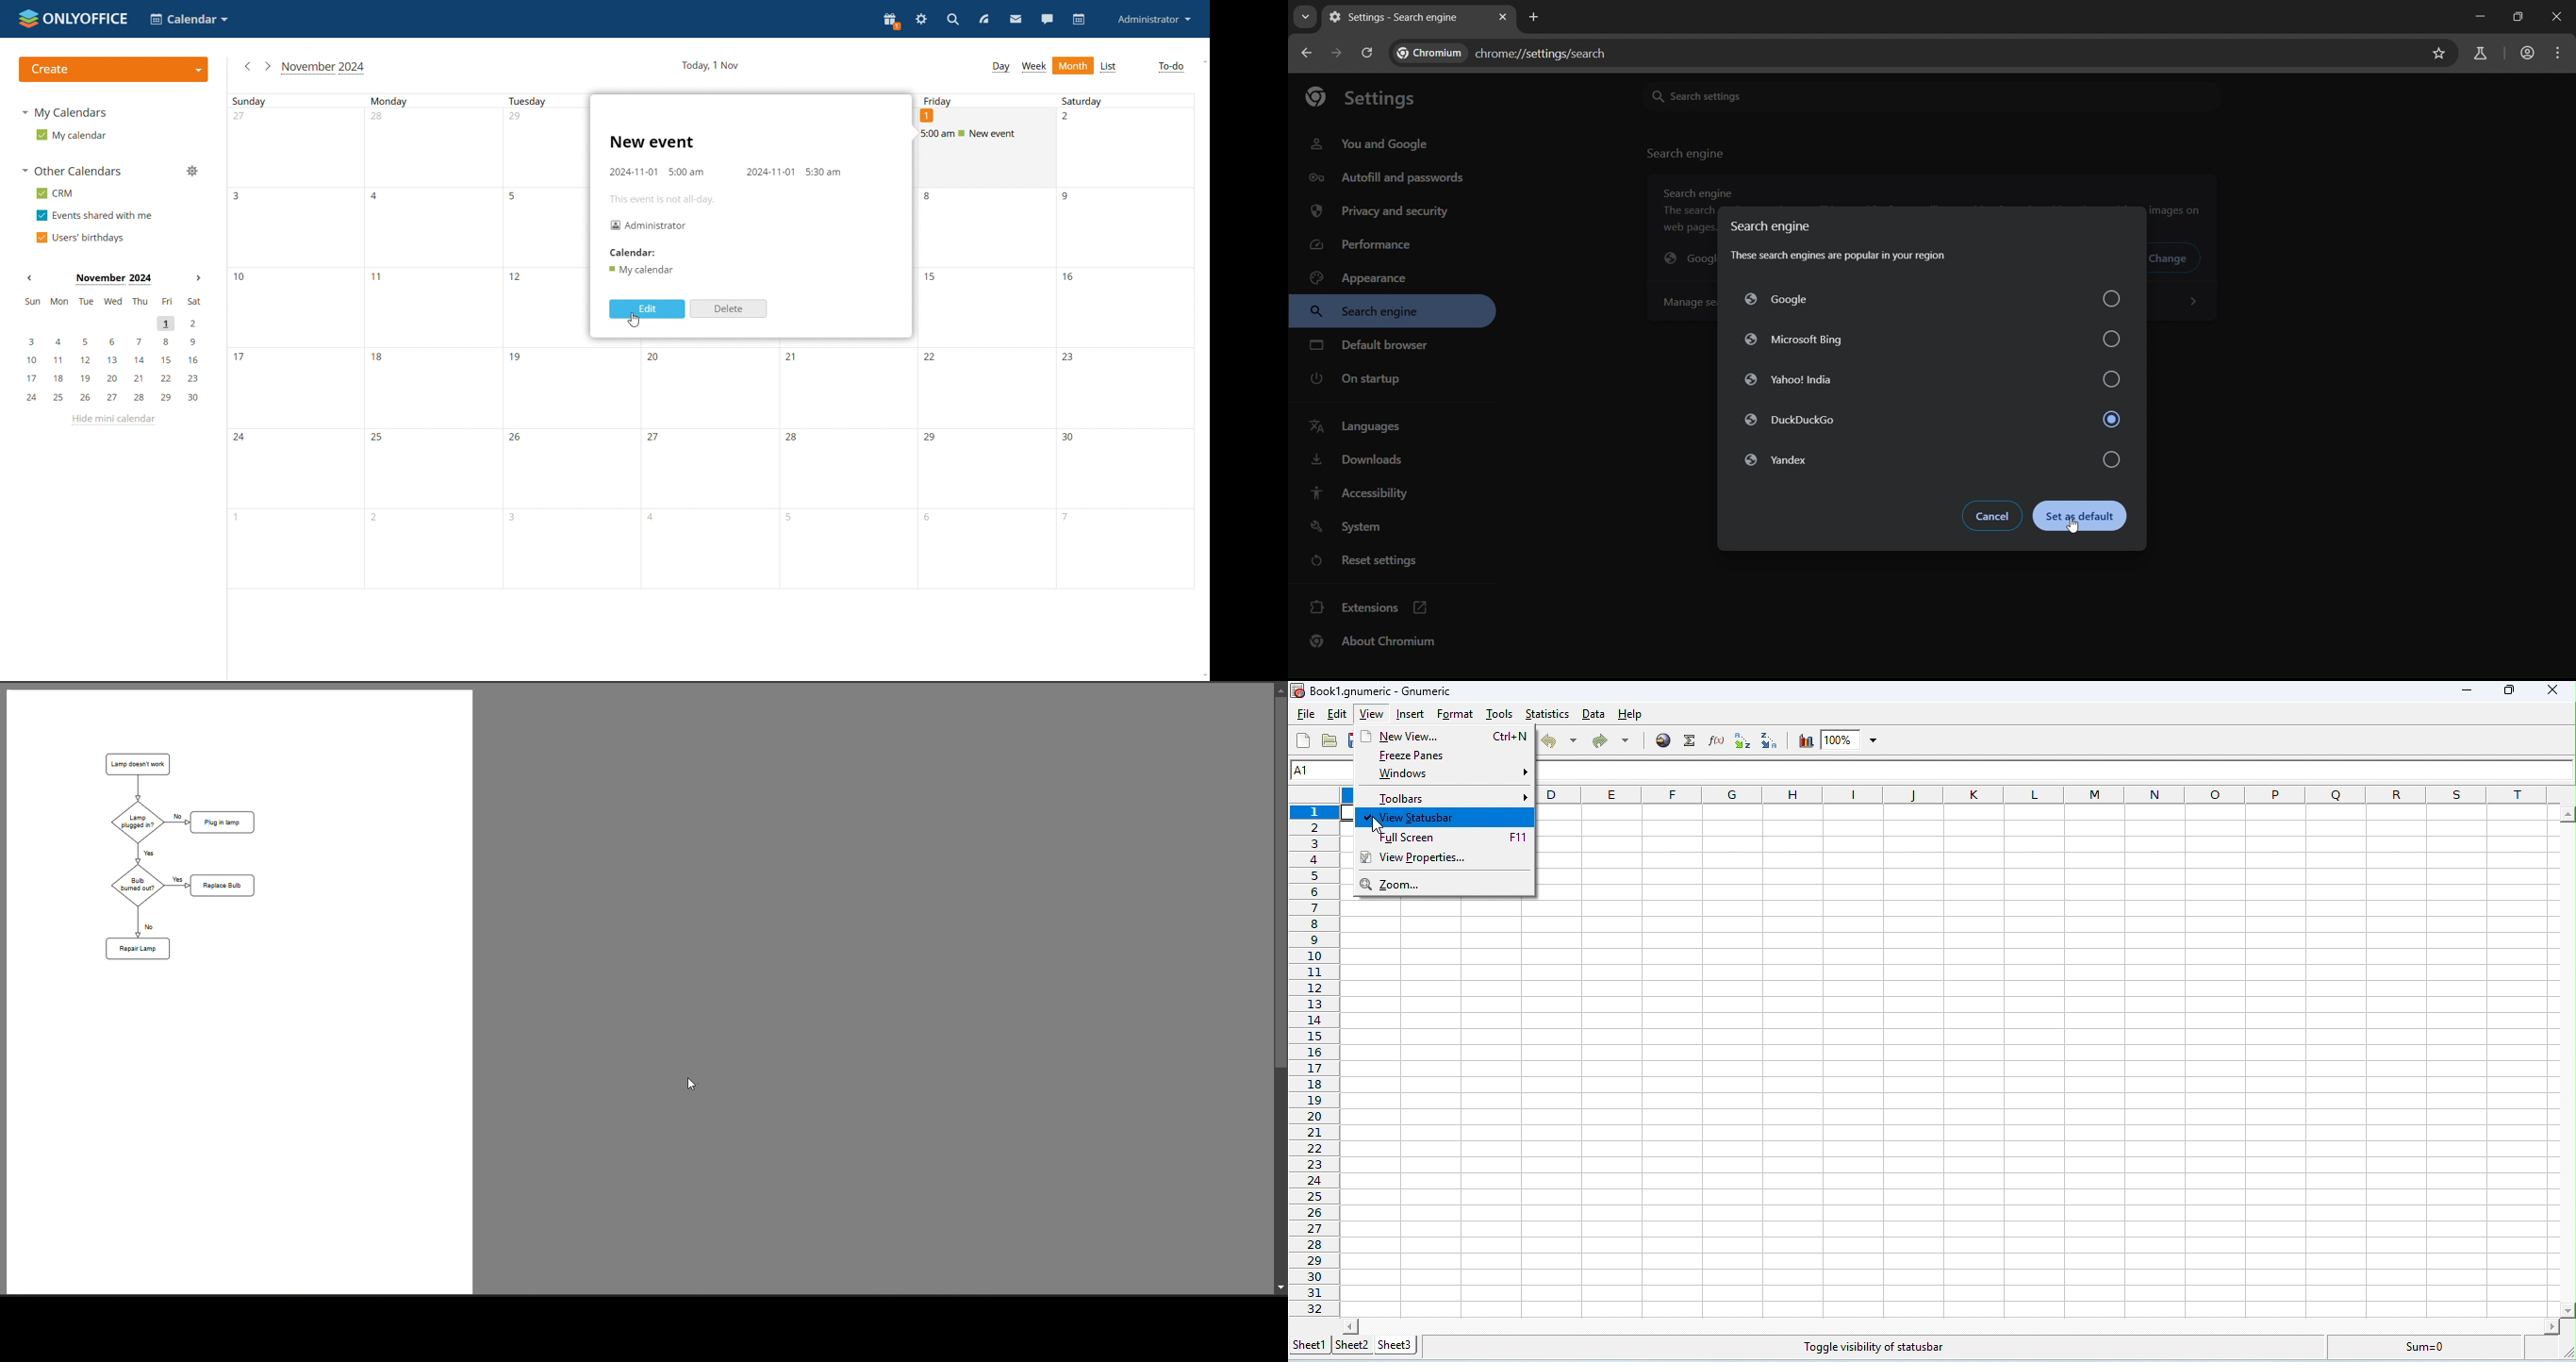 This screenshot has width=2576, height=1372. Describe the element at coordinates (1355, 527) in the screenshot. I see `system` at that location.